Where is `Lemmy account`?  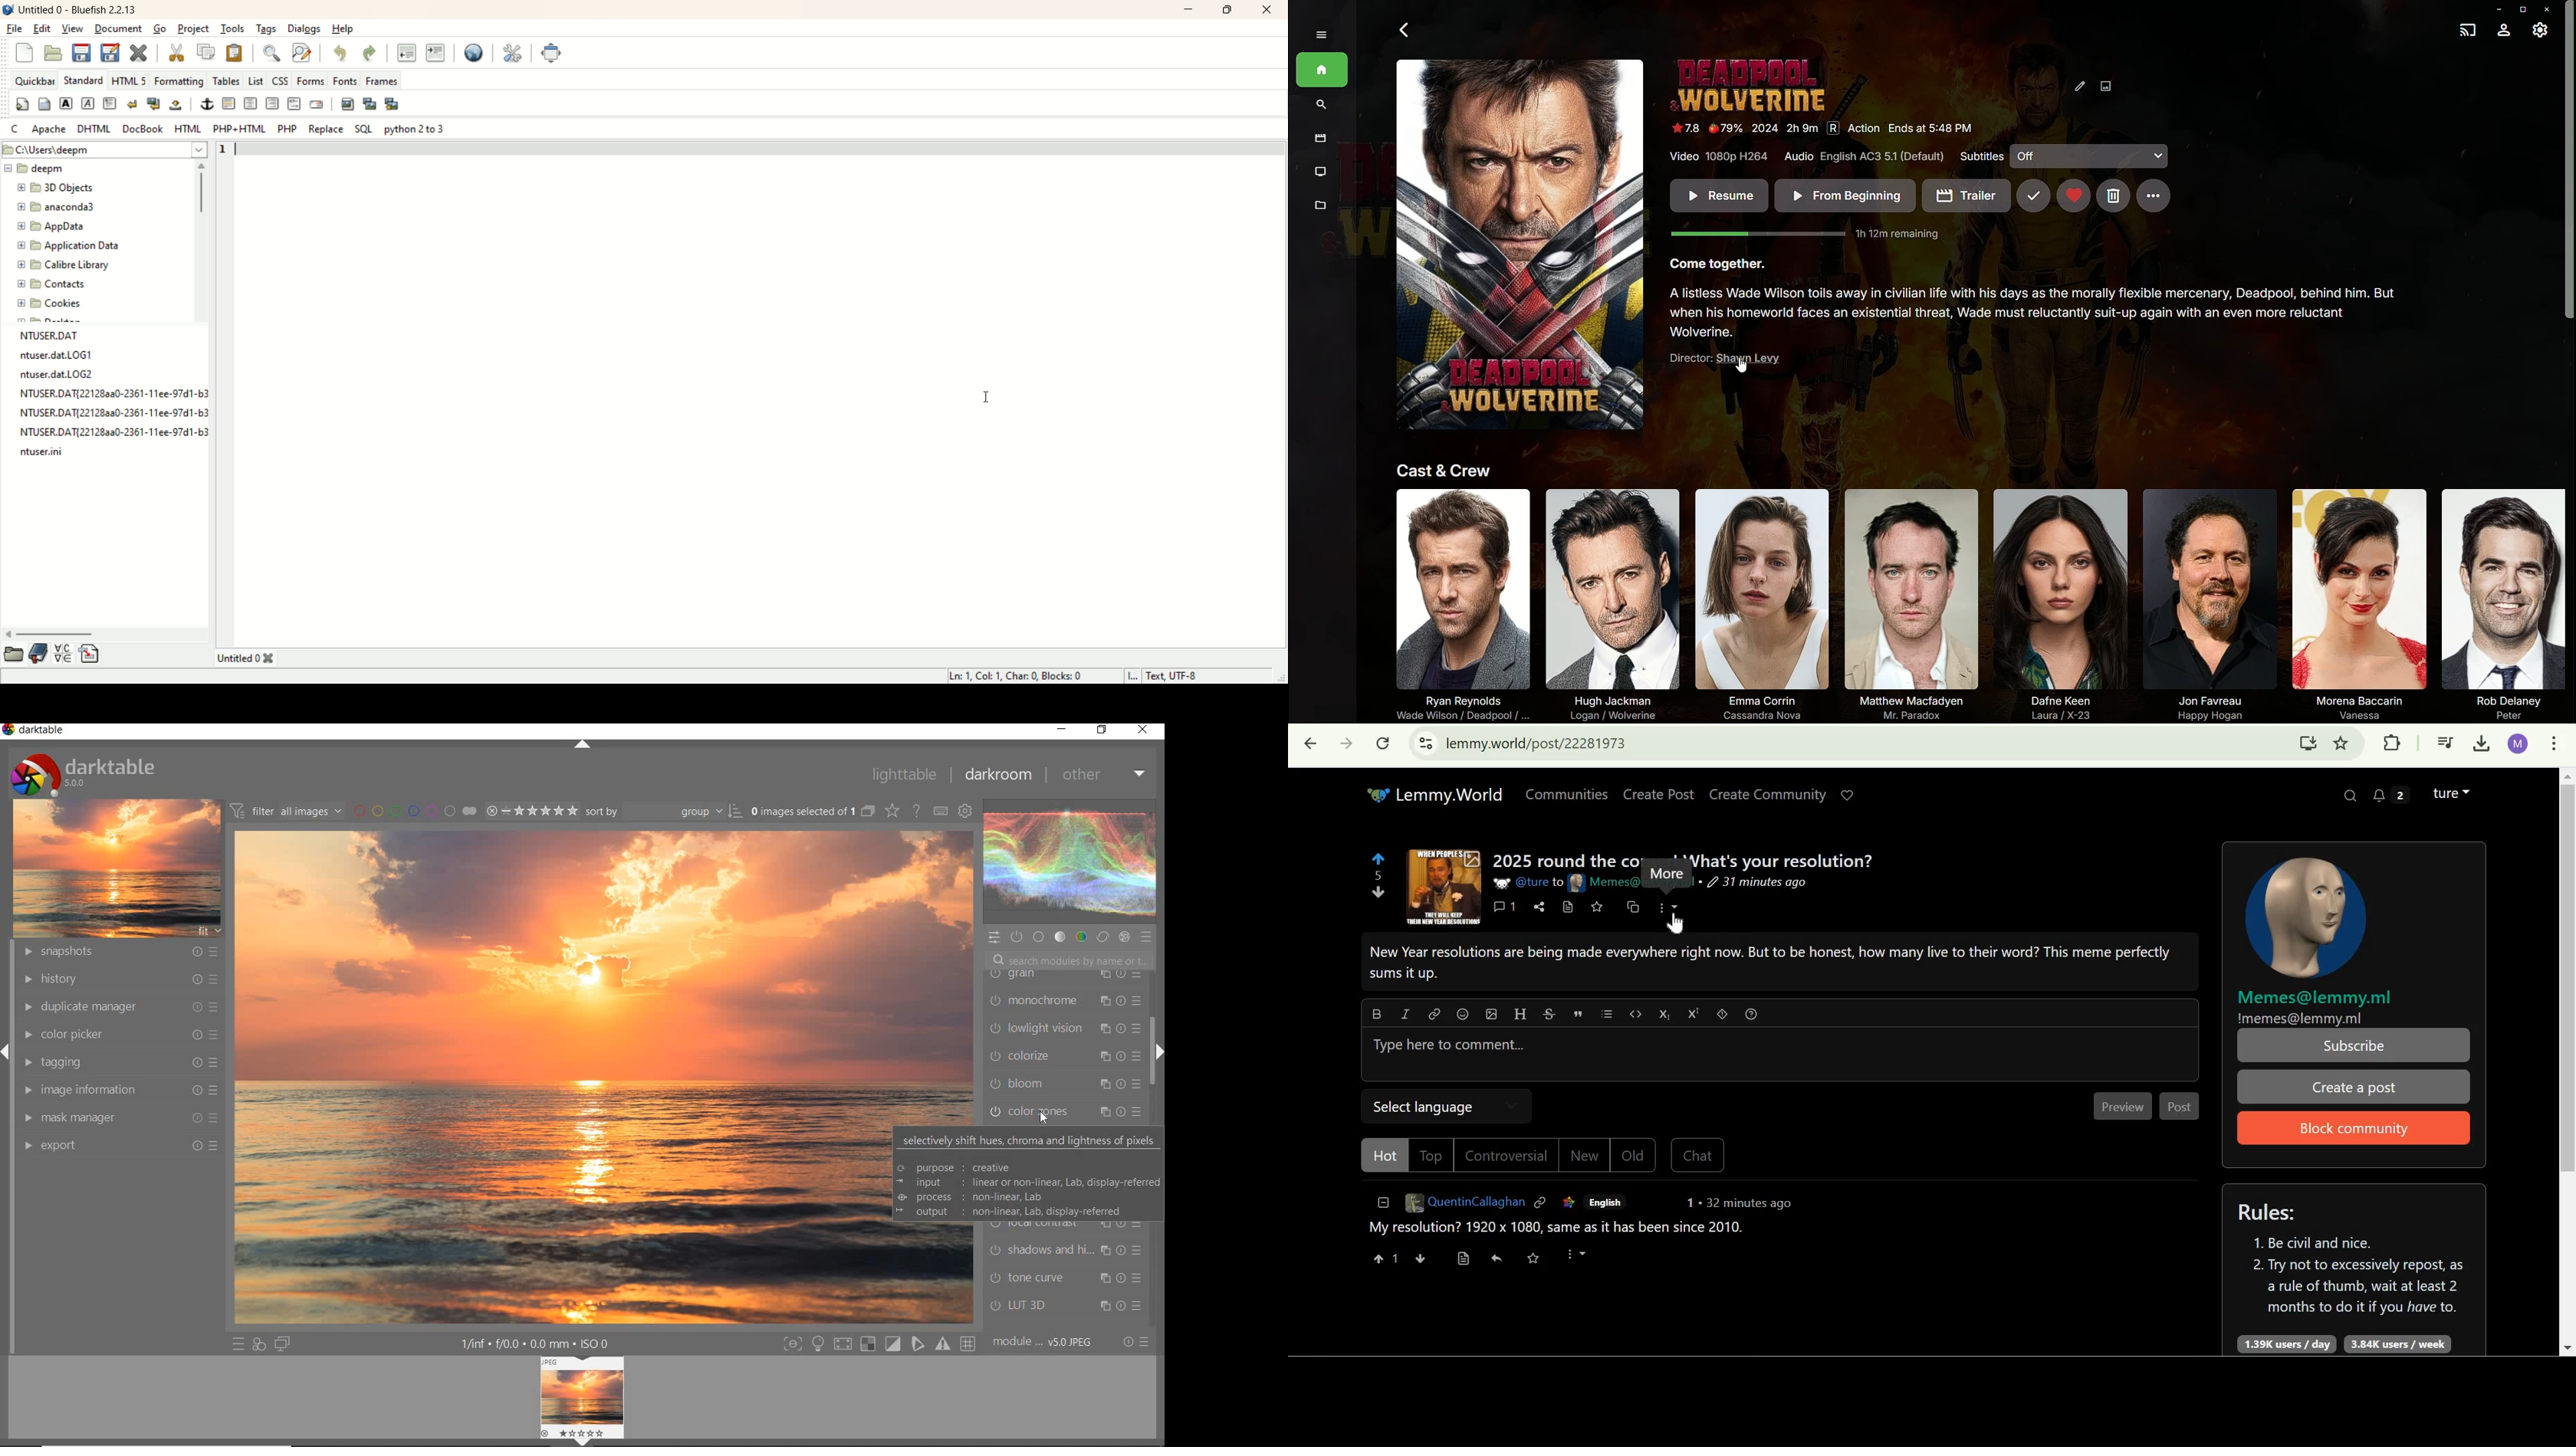
Lemmy account is located at coordinates (2451, 793).